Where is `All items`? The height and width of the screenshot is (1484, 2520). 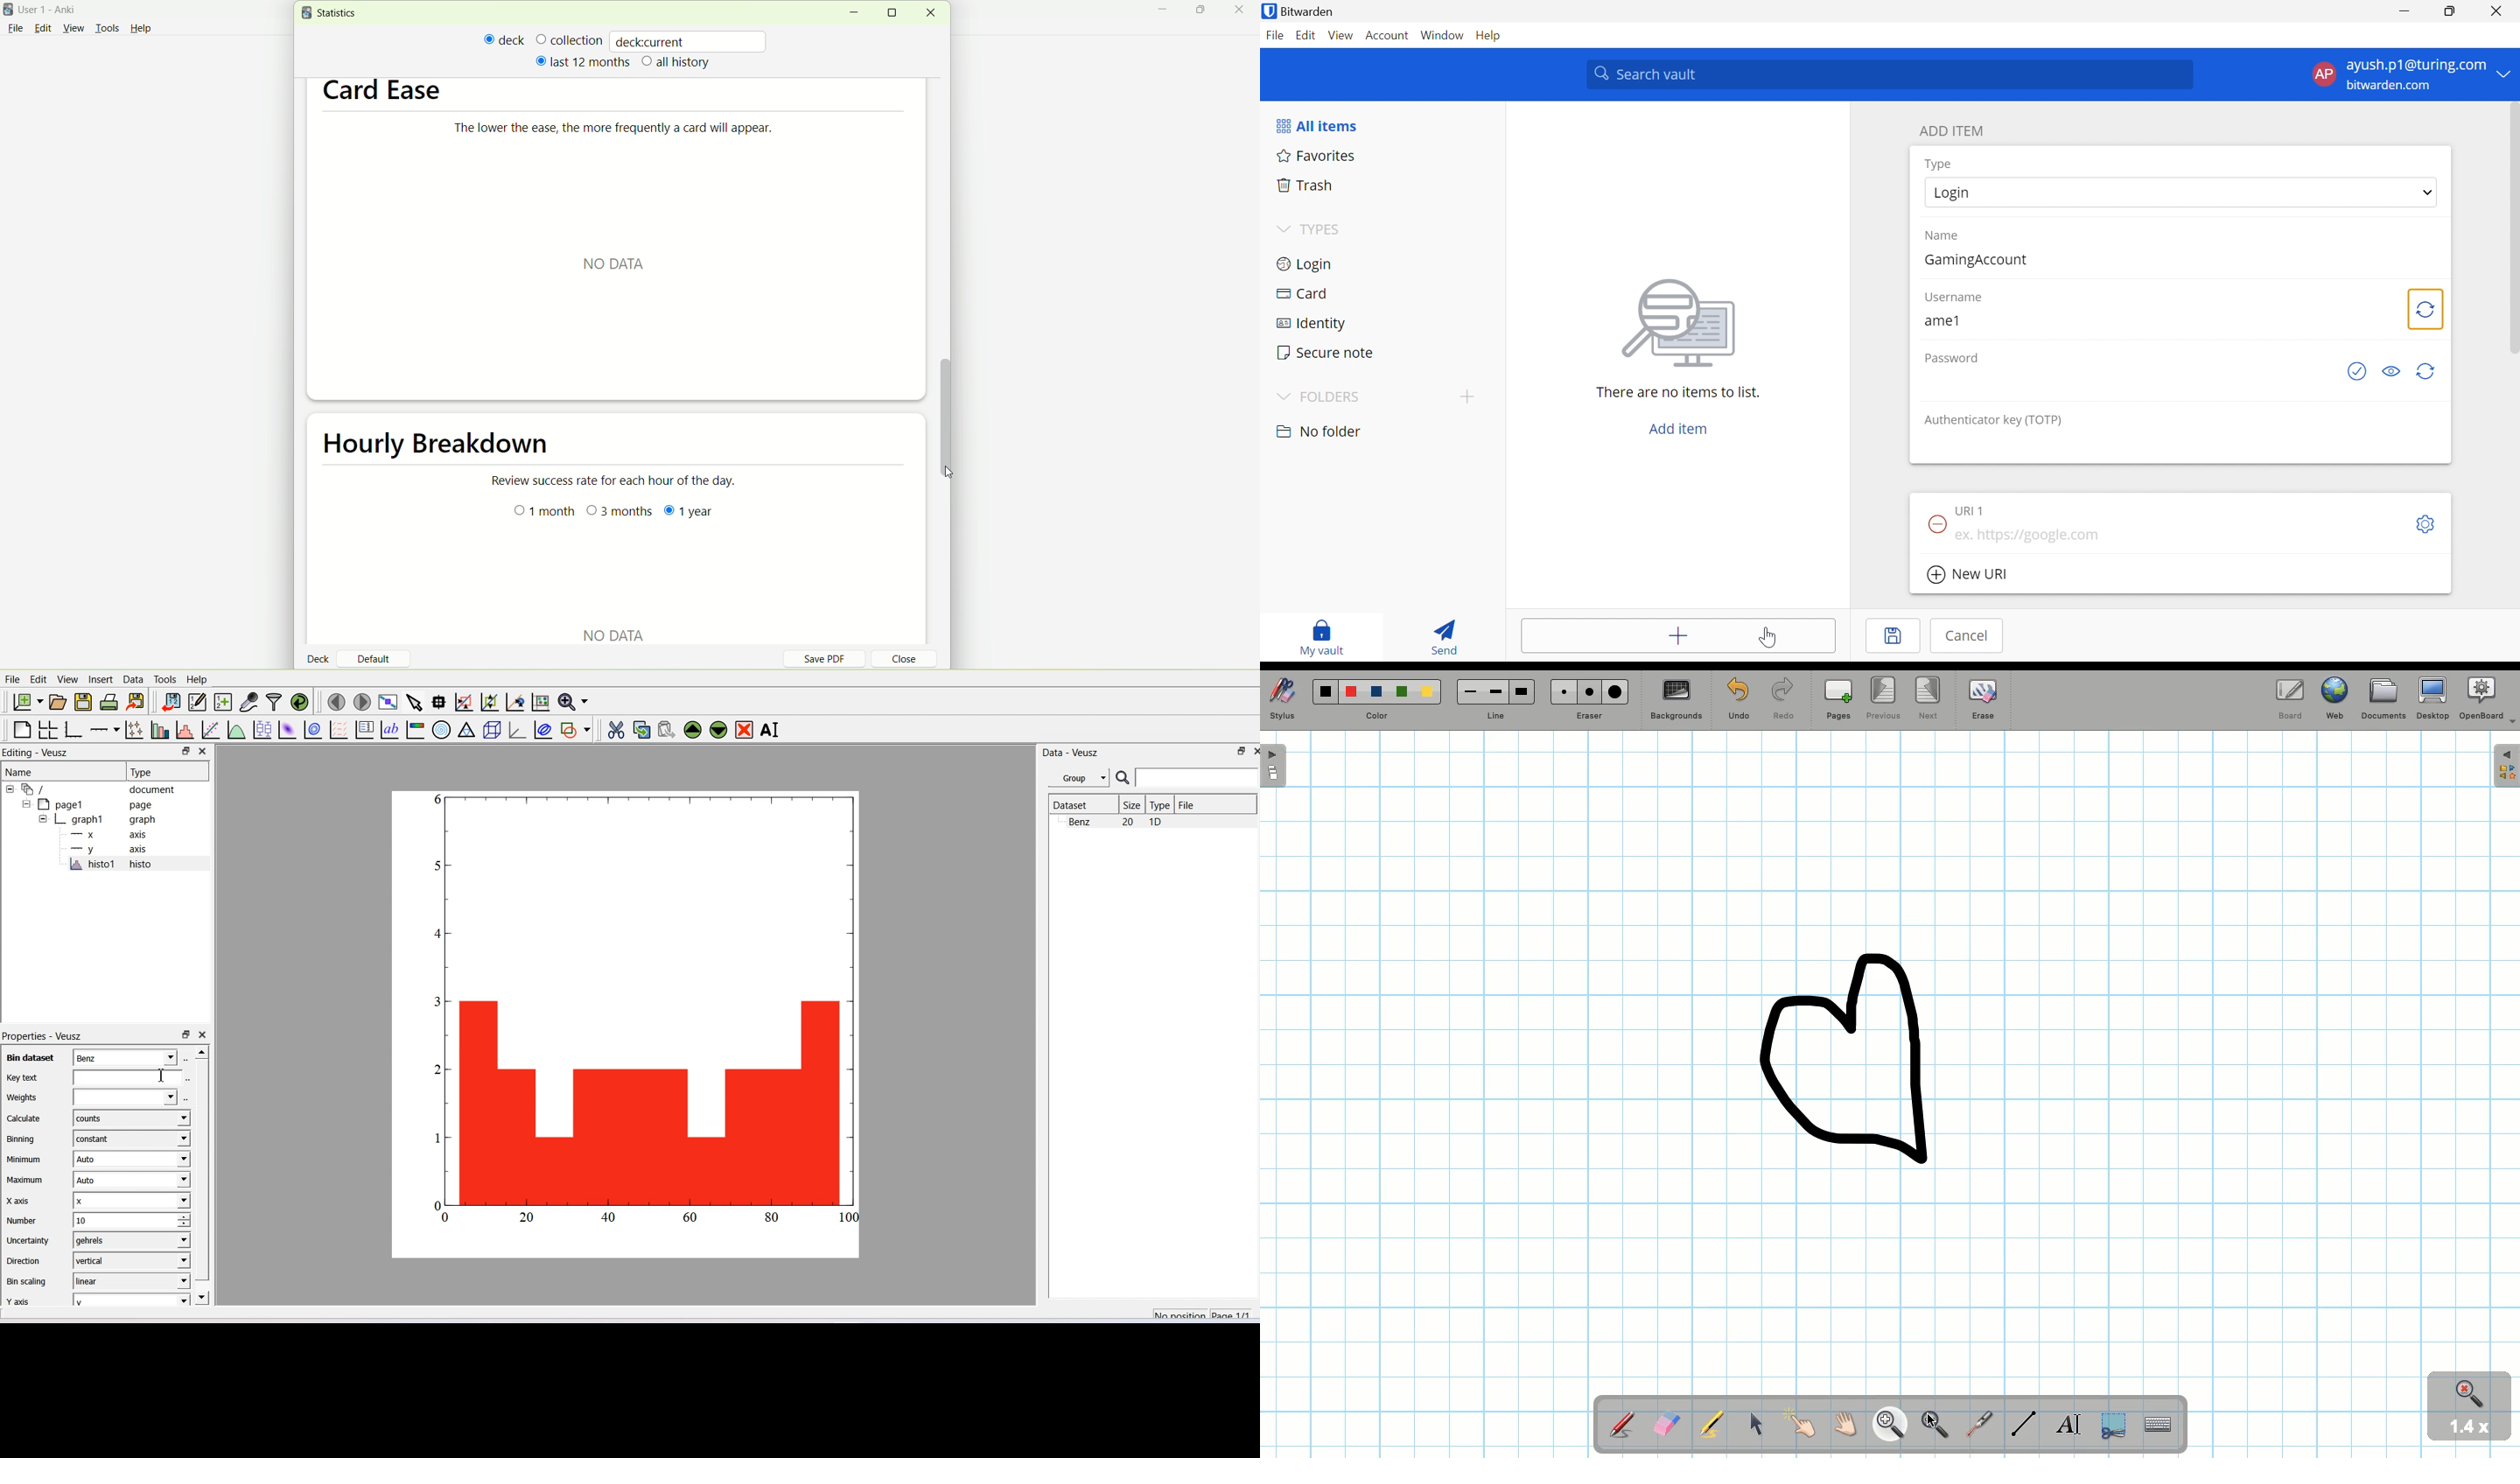 All items is located at coordinates (1316, 126).